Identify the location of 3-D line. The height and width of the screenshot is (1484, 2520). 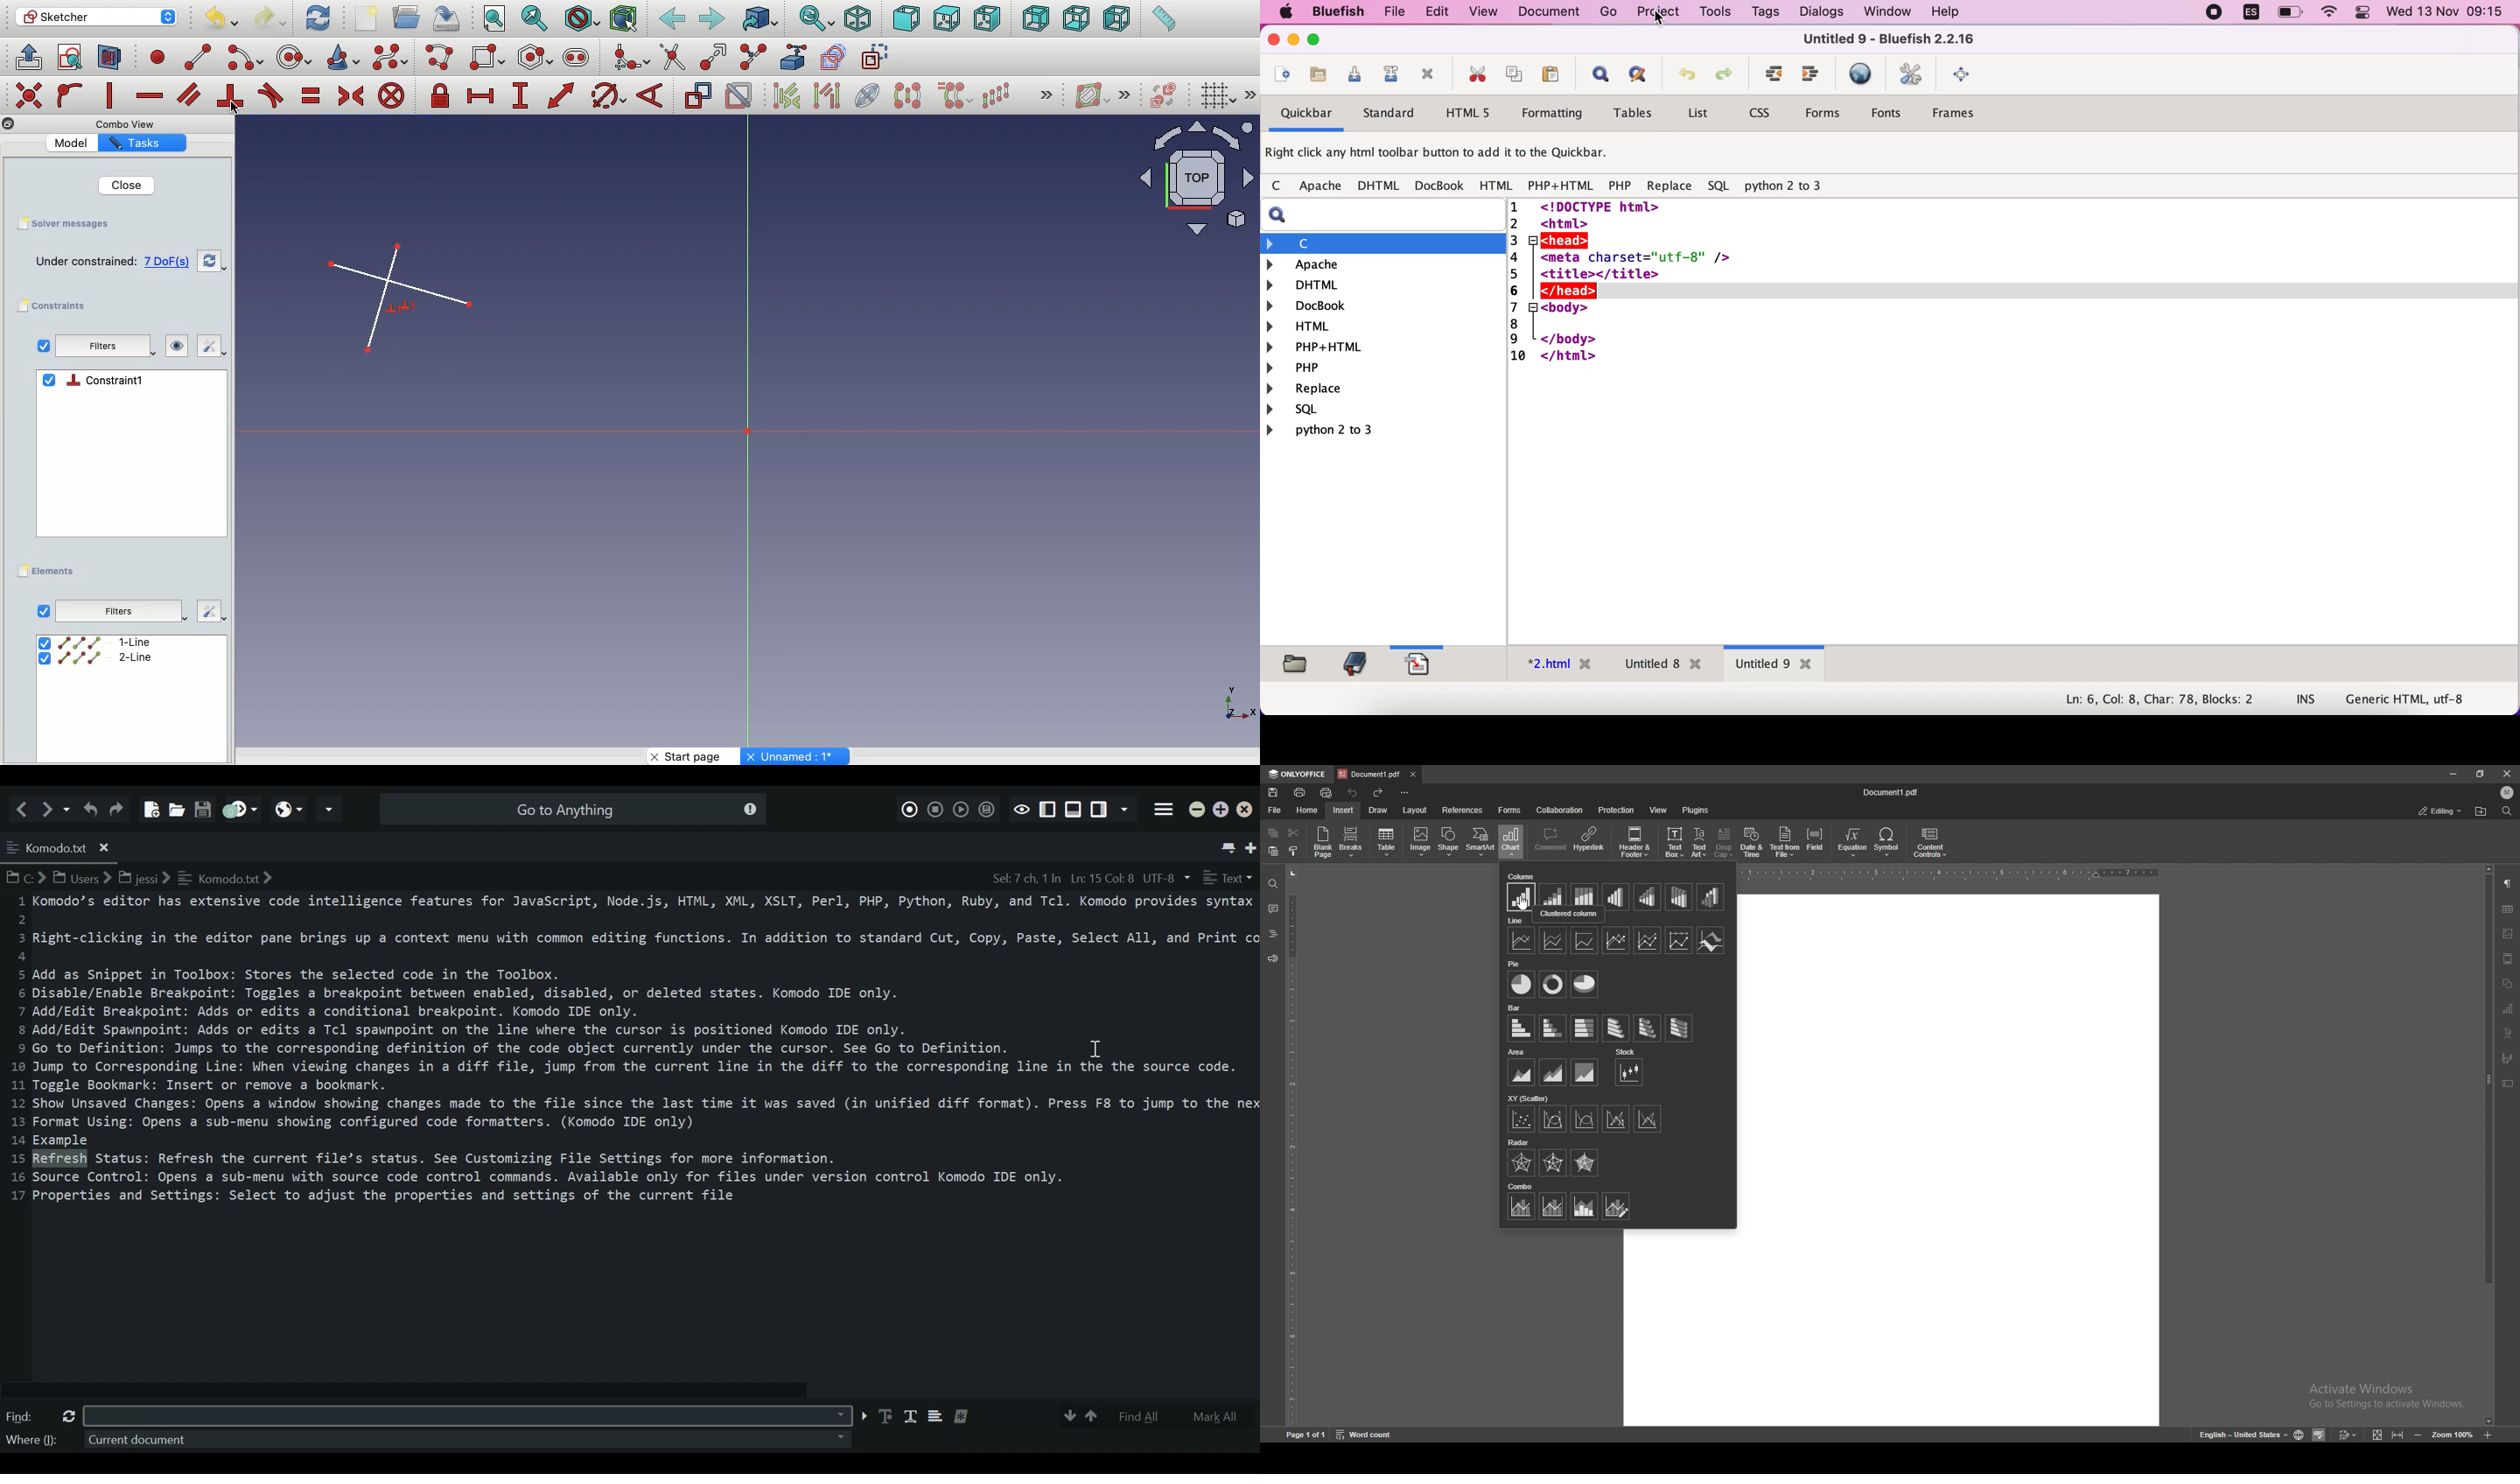
(1712, 940).